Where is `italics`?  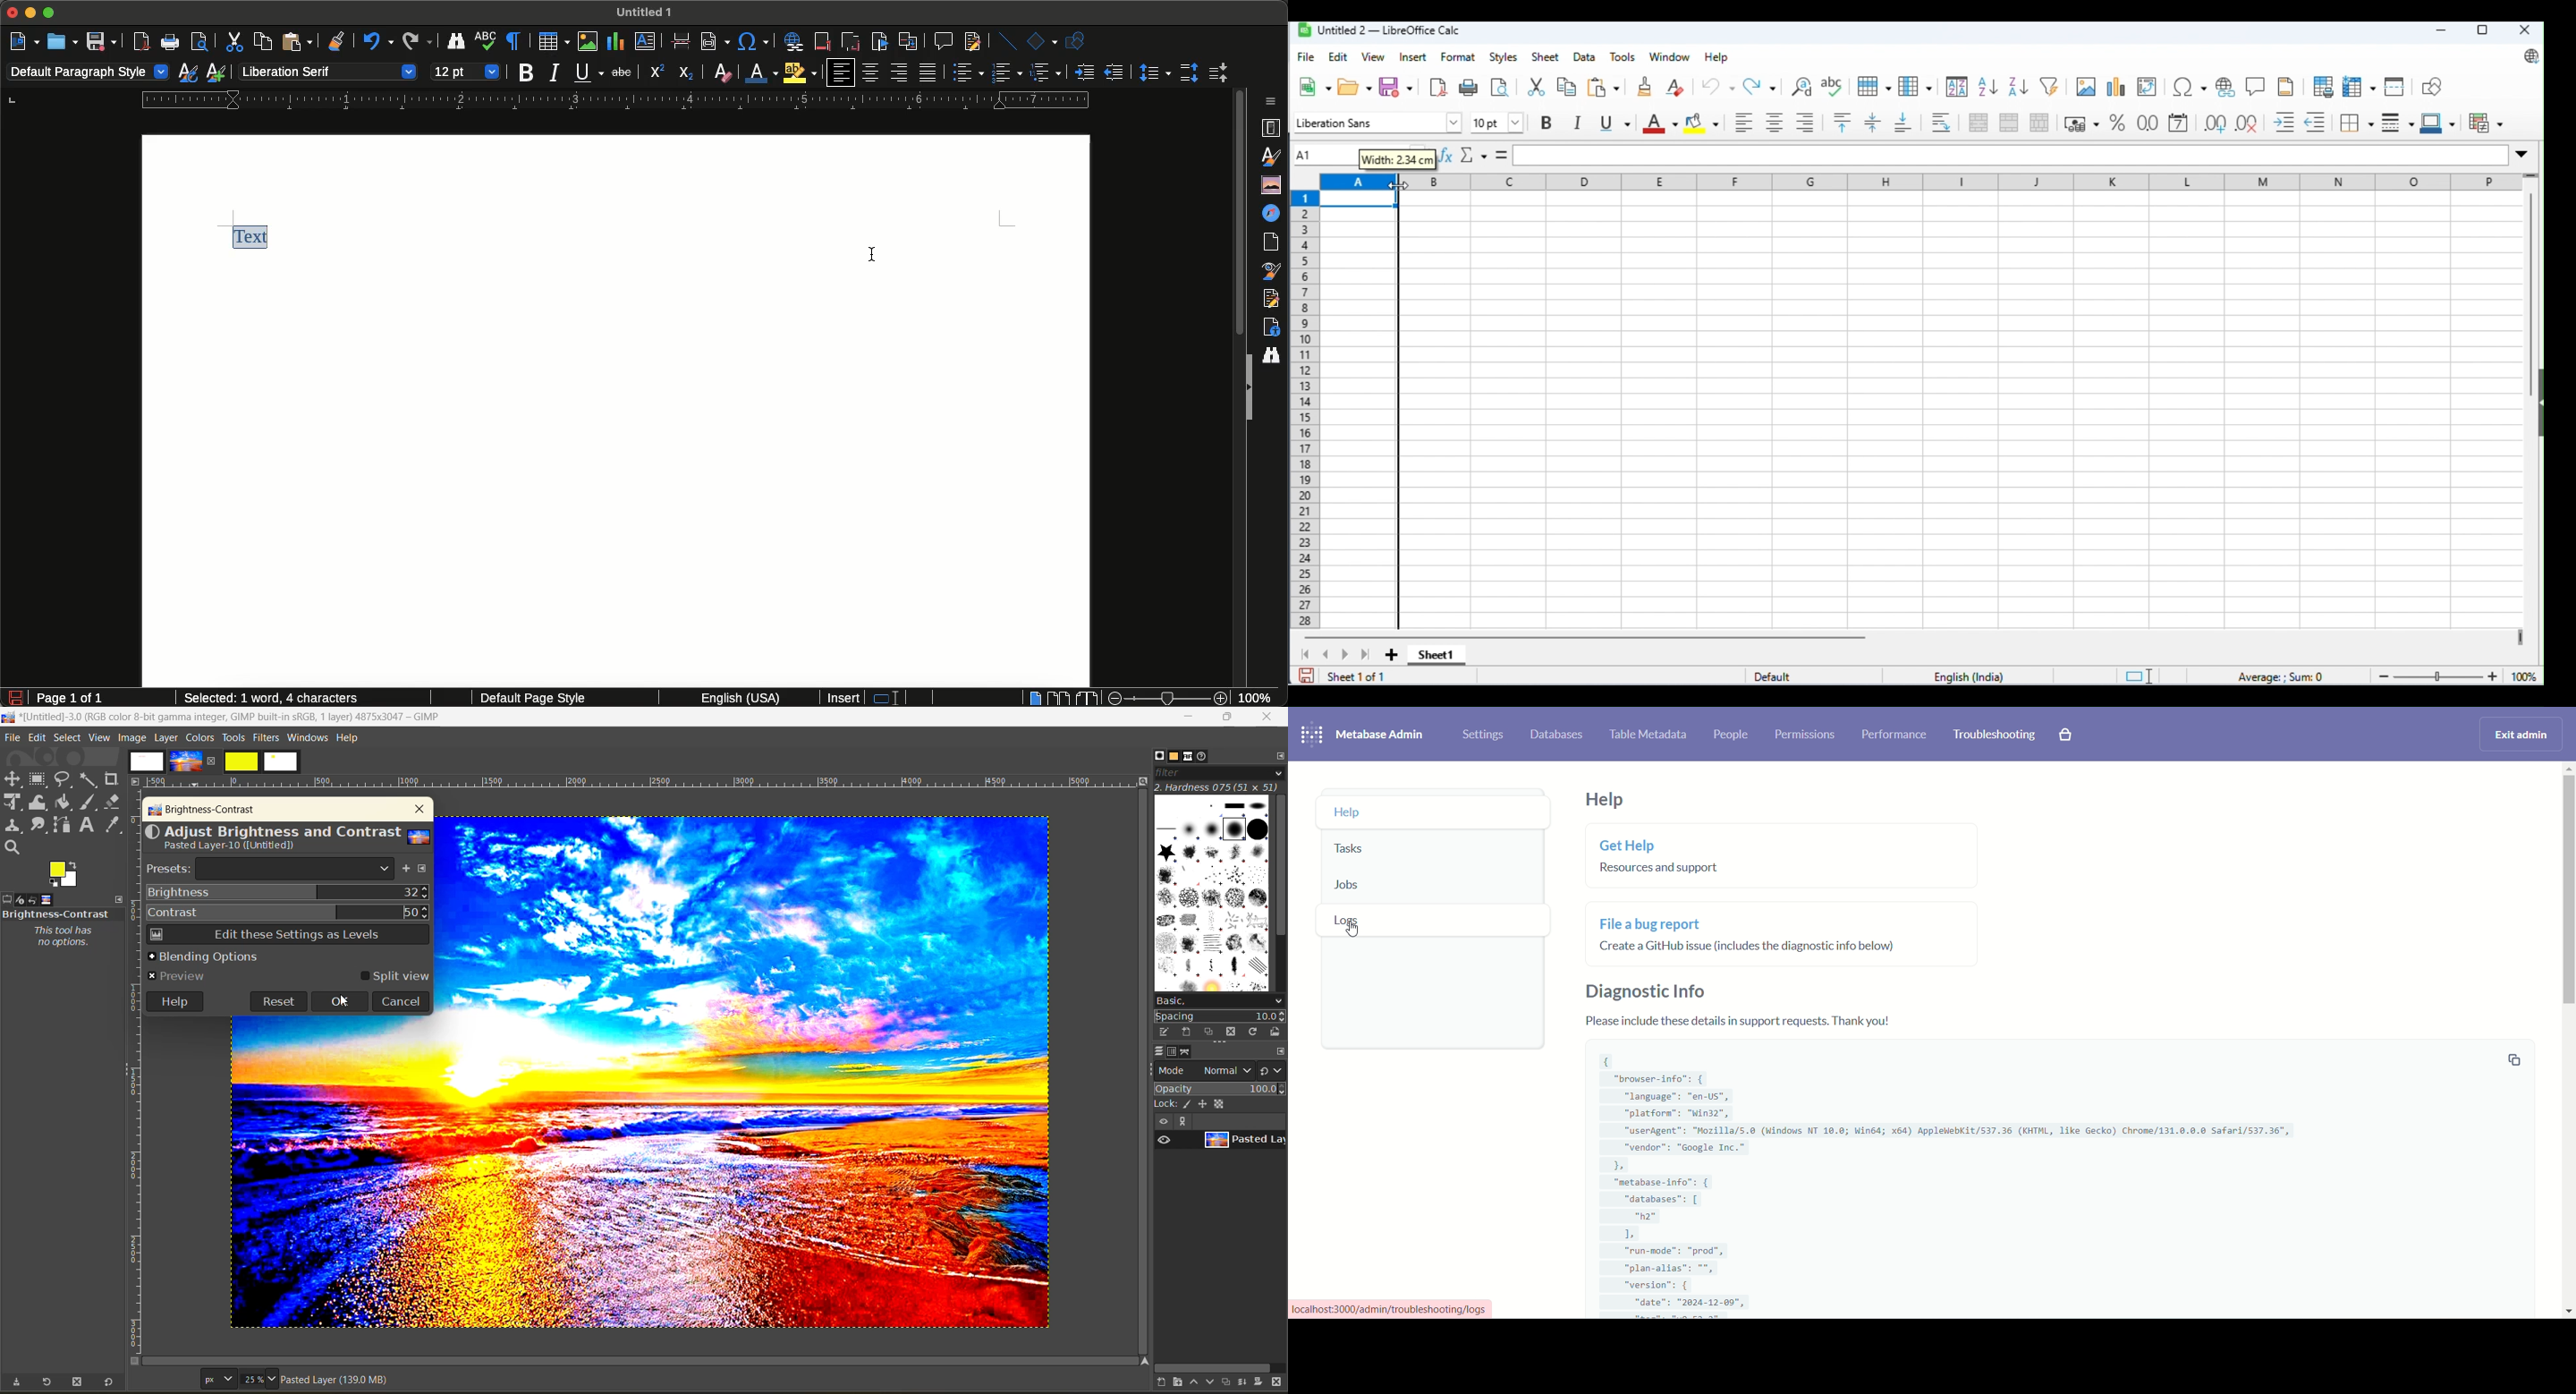
italics is located at coordinates (1578, 122).